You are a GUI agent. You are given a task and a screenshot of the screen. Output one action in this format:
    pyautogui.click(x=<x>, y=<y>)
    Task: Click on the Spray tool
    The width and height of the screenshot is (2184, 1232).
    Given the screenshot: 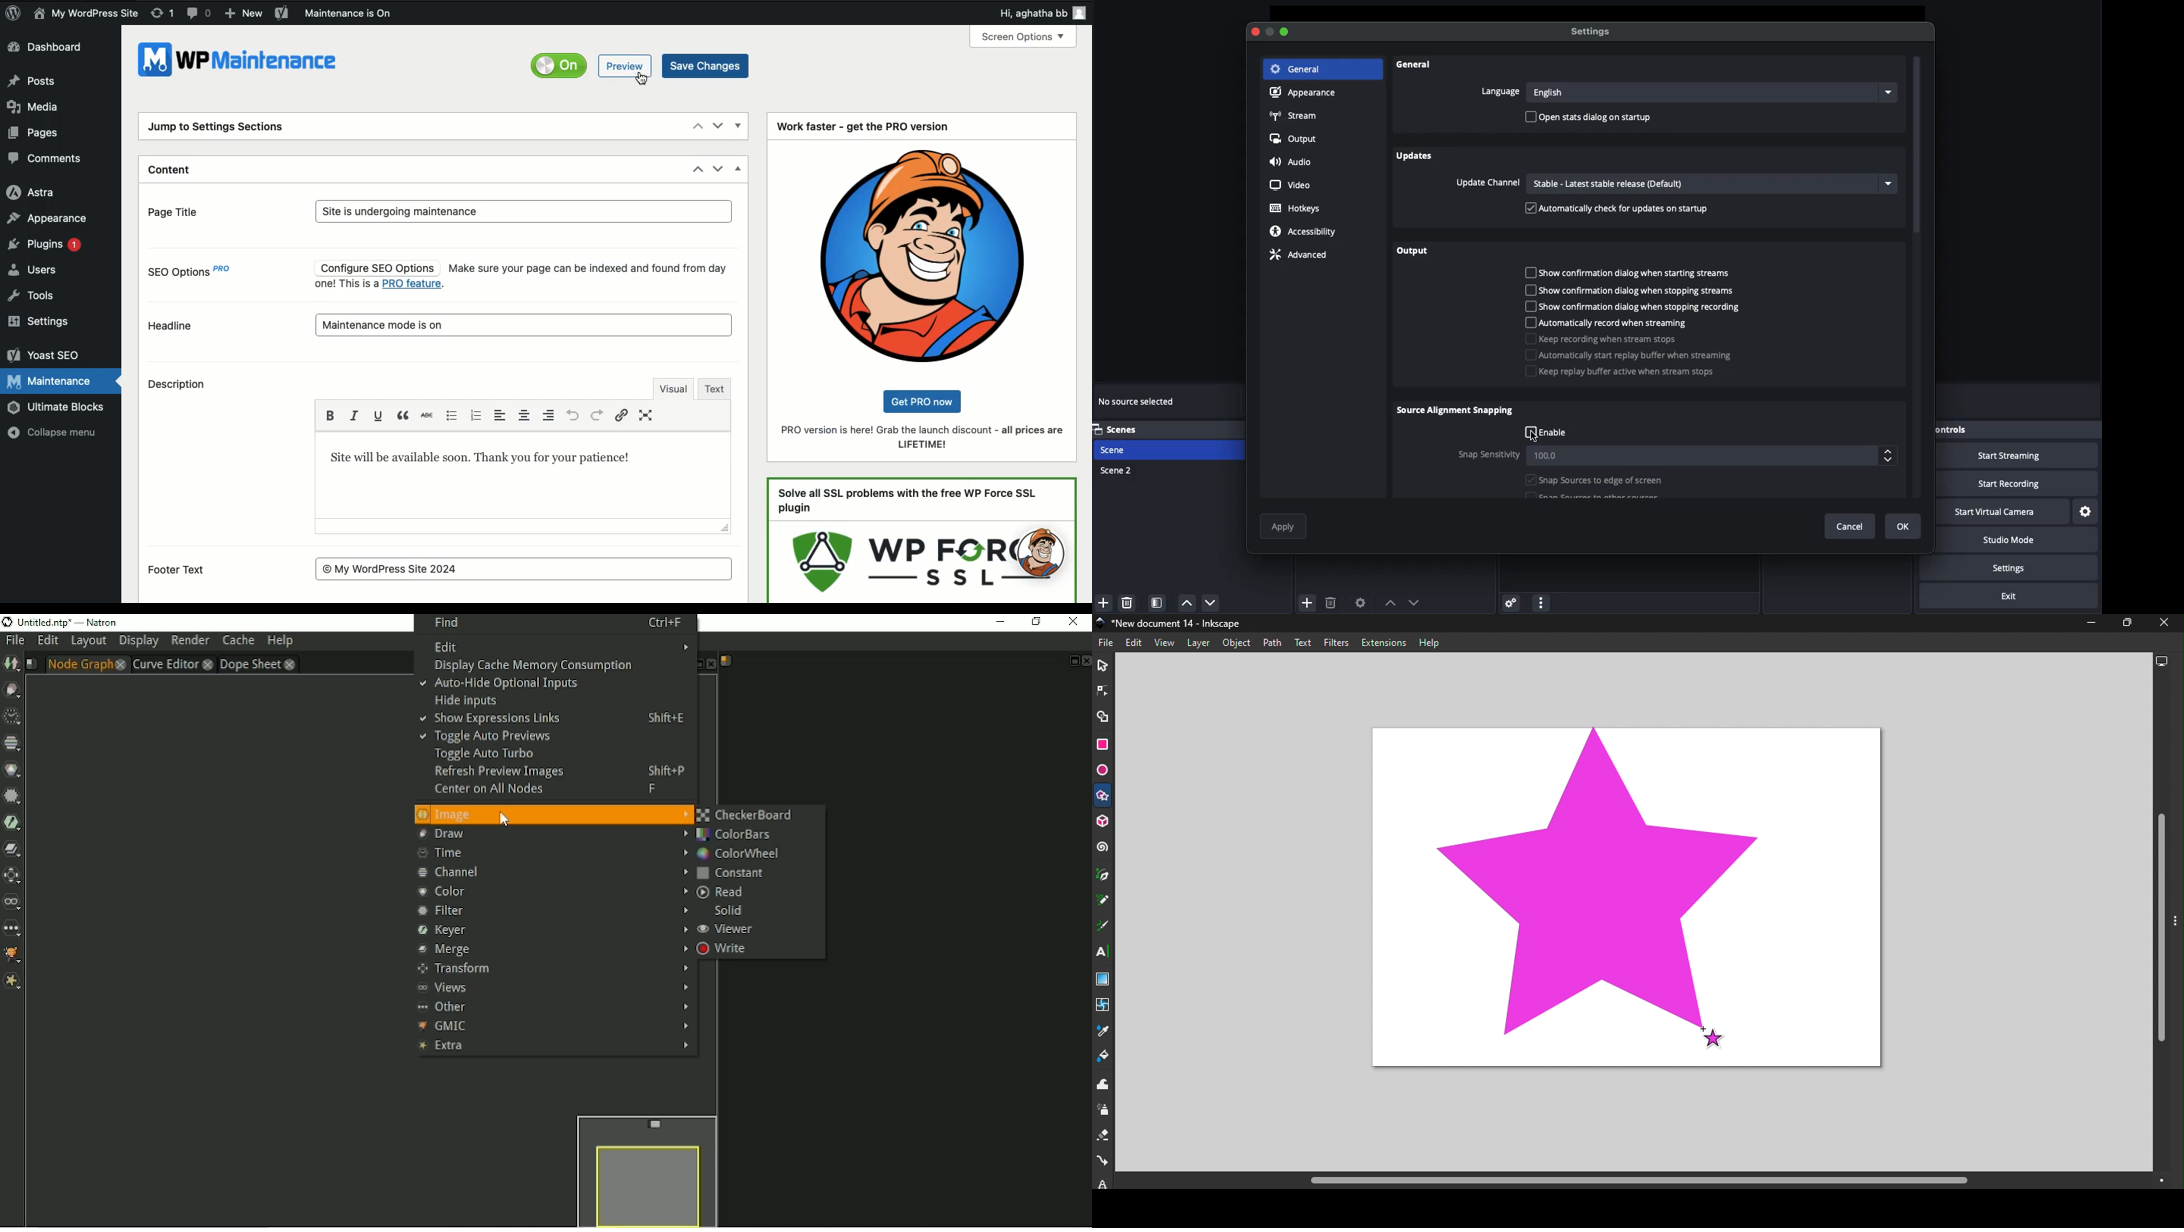 What is the action you would take?
    pyautogui.click(x=1104, y=1110)
    